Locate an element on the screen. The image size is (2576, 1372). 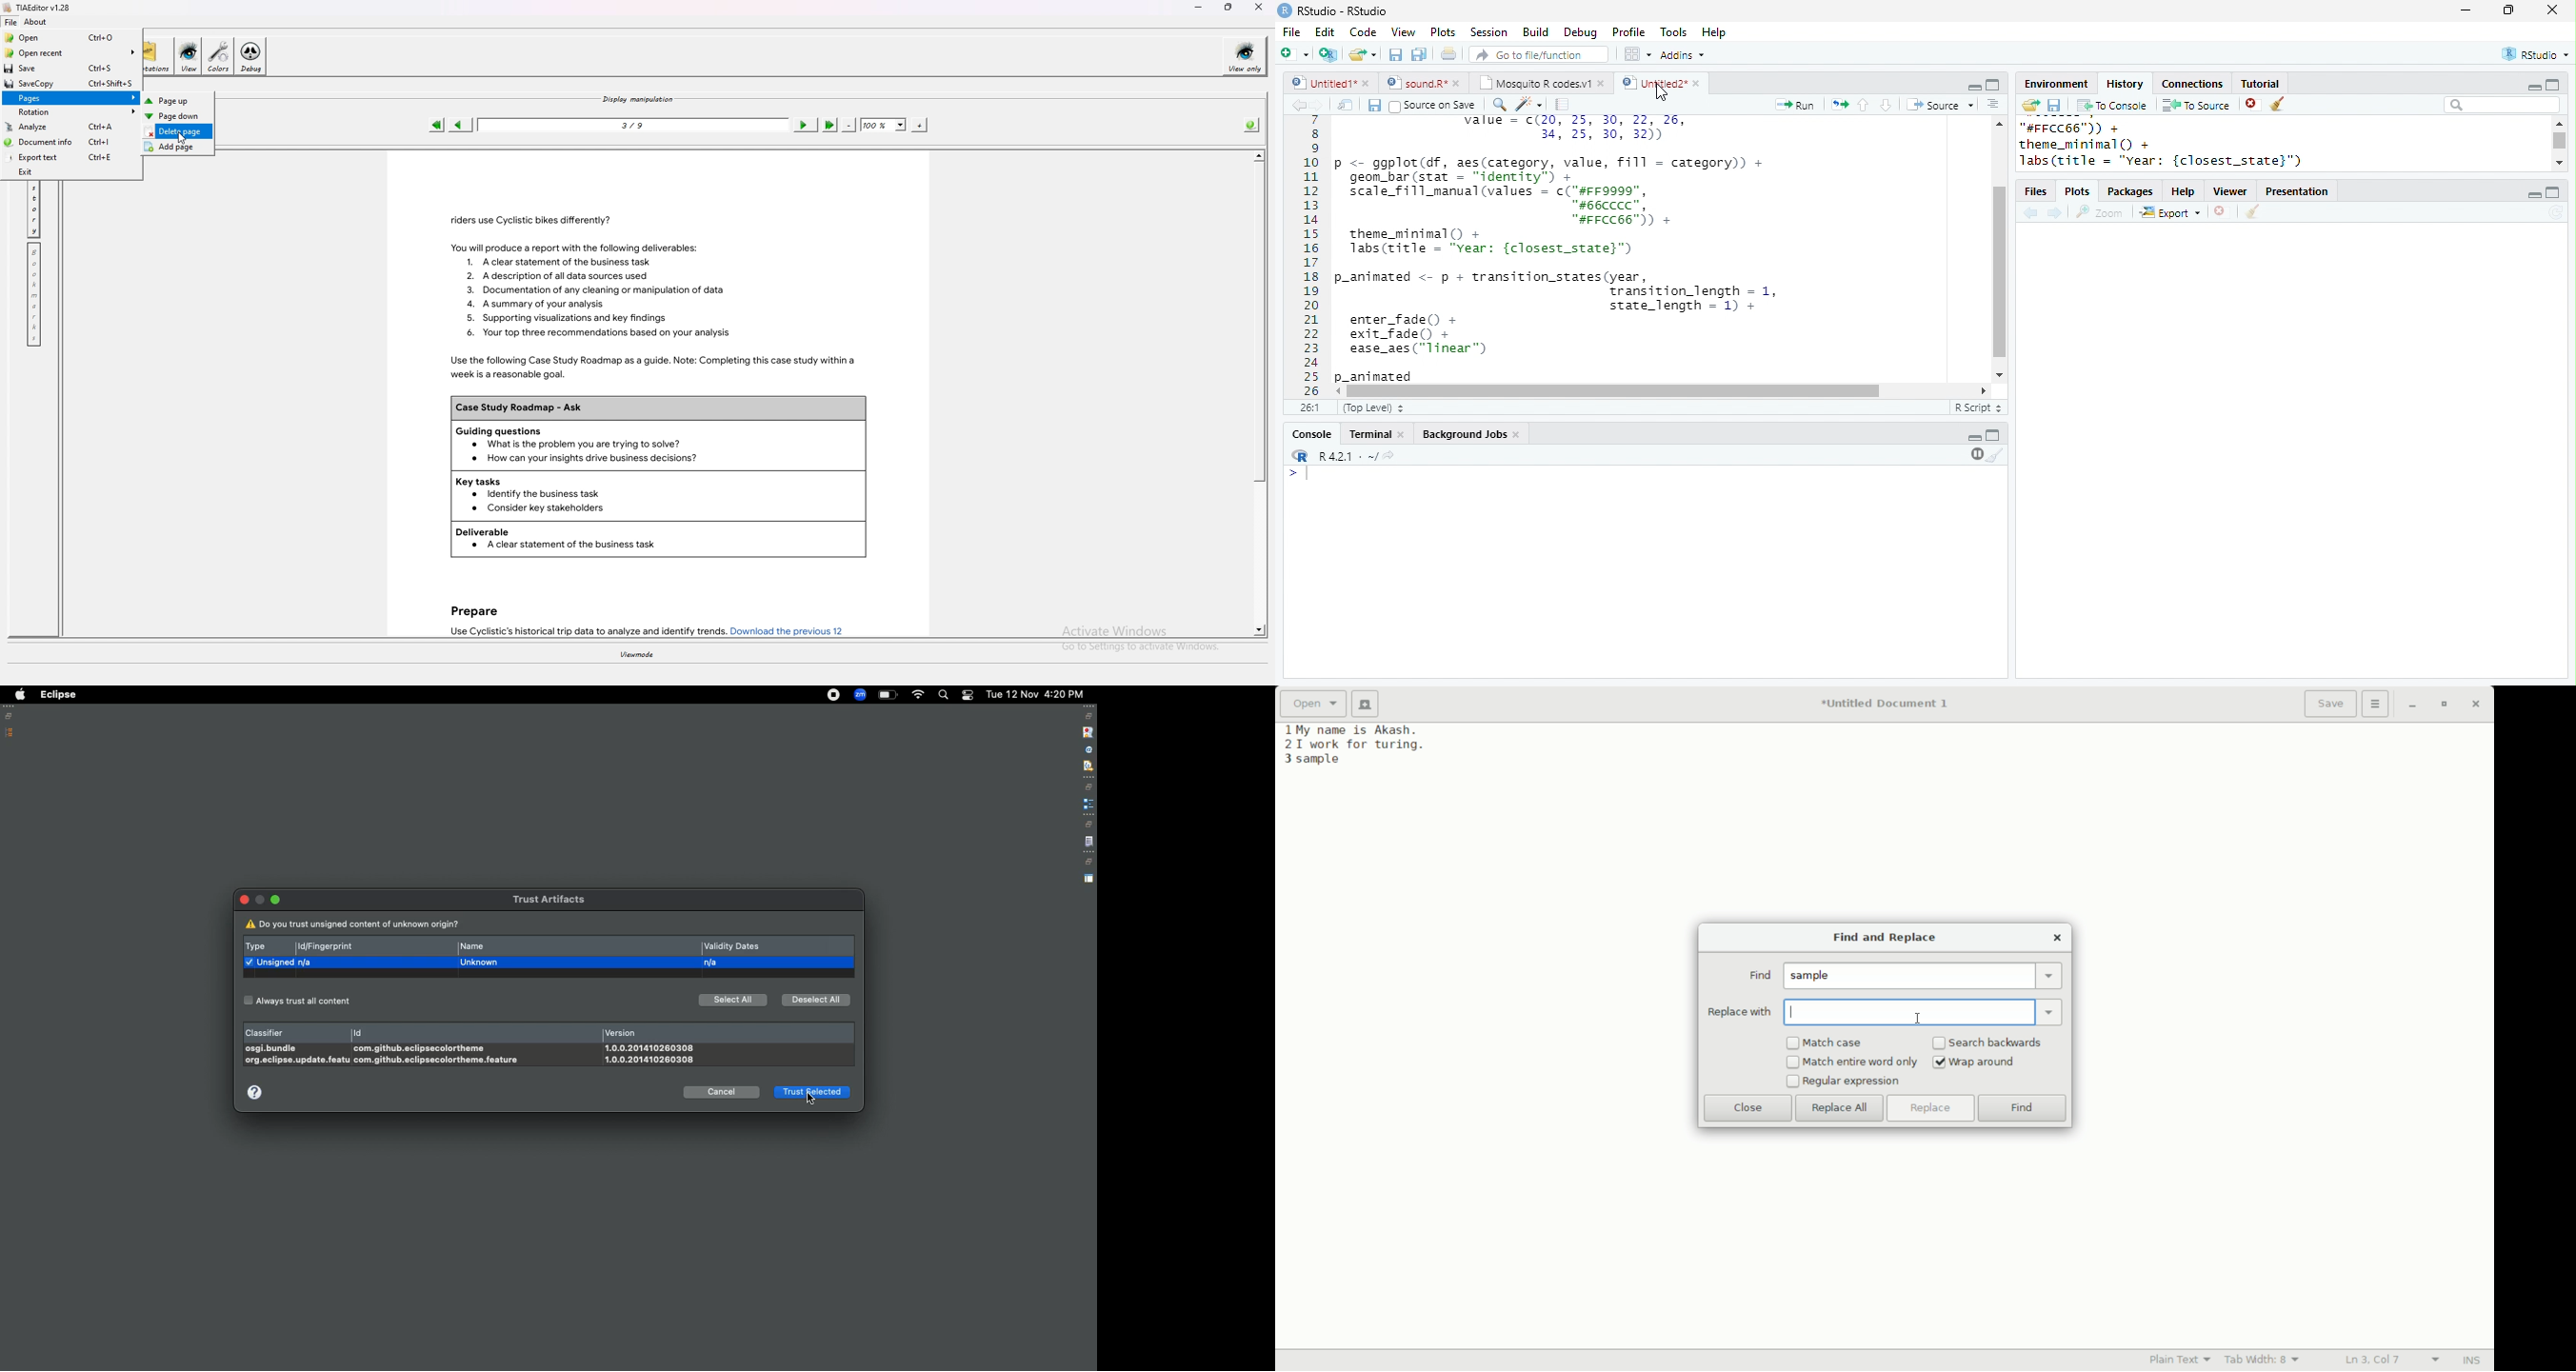
find is located at coordinates (1759, 976).